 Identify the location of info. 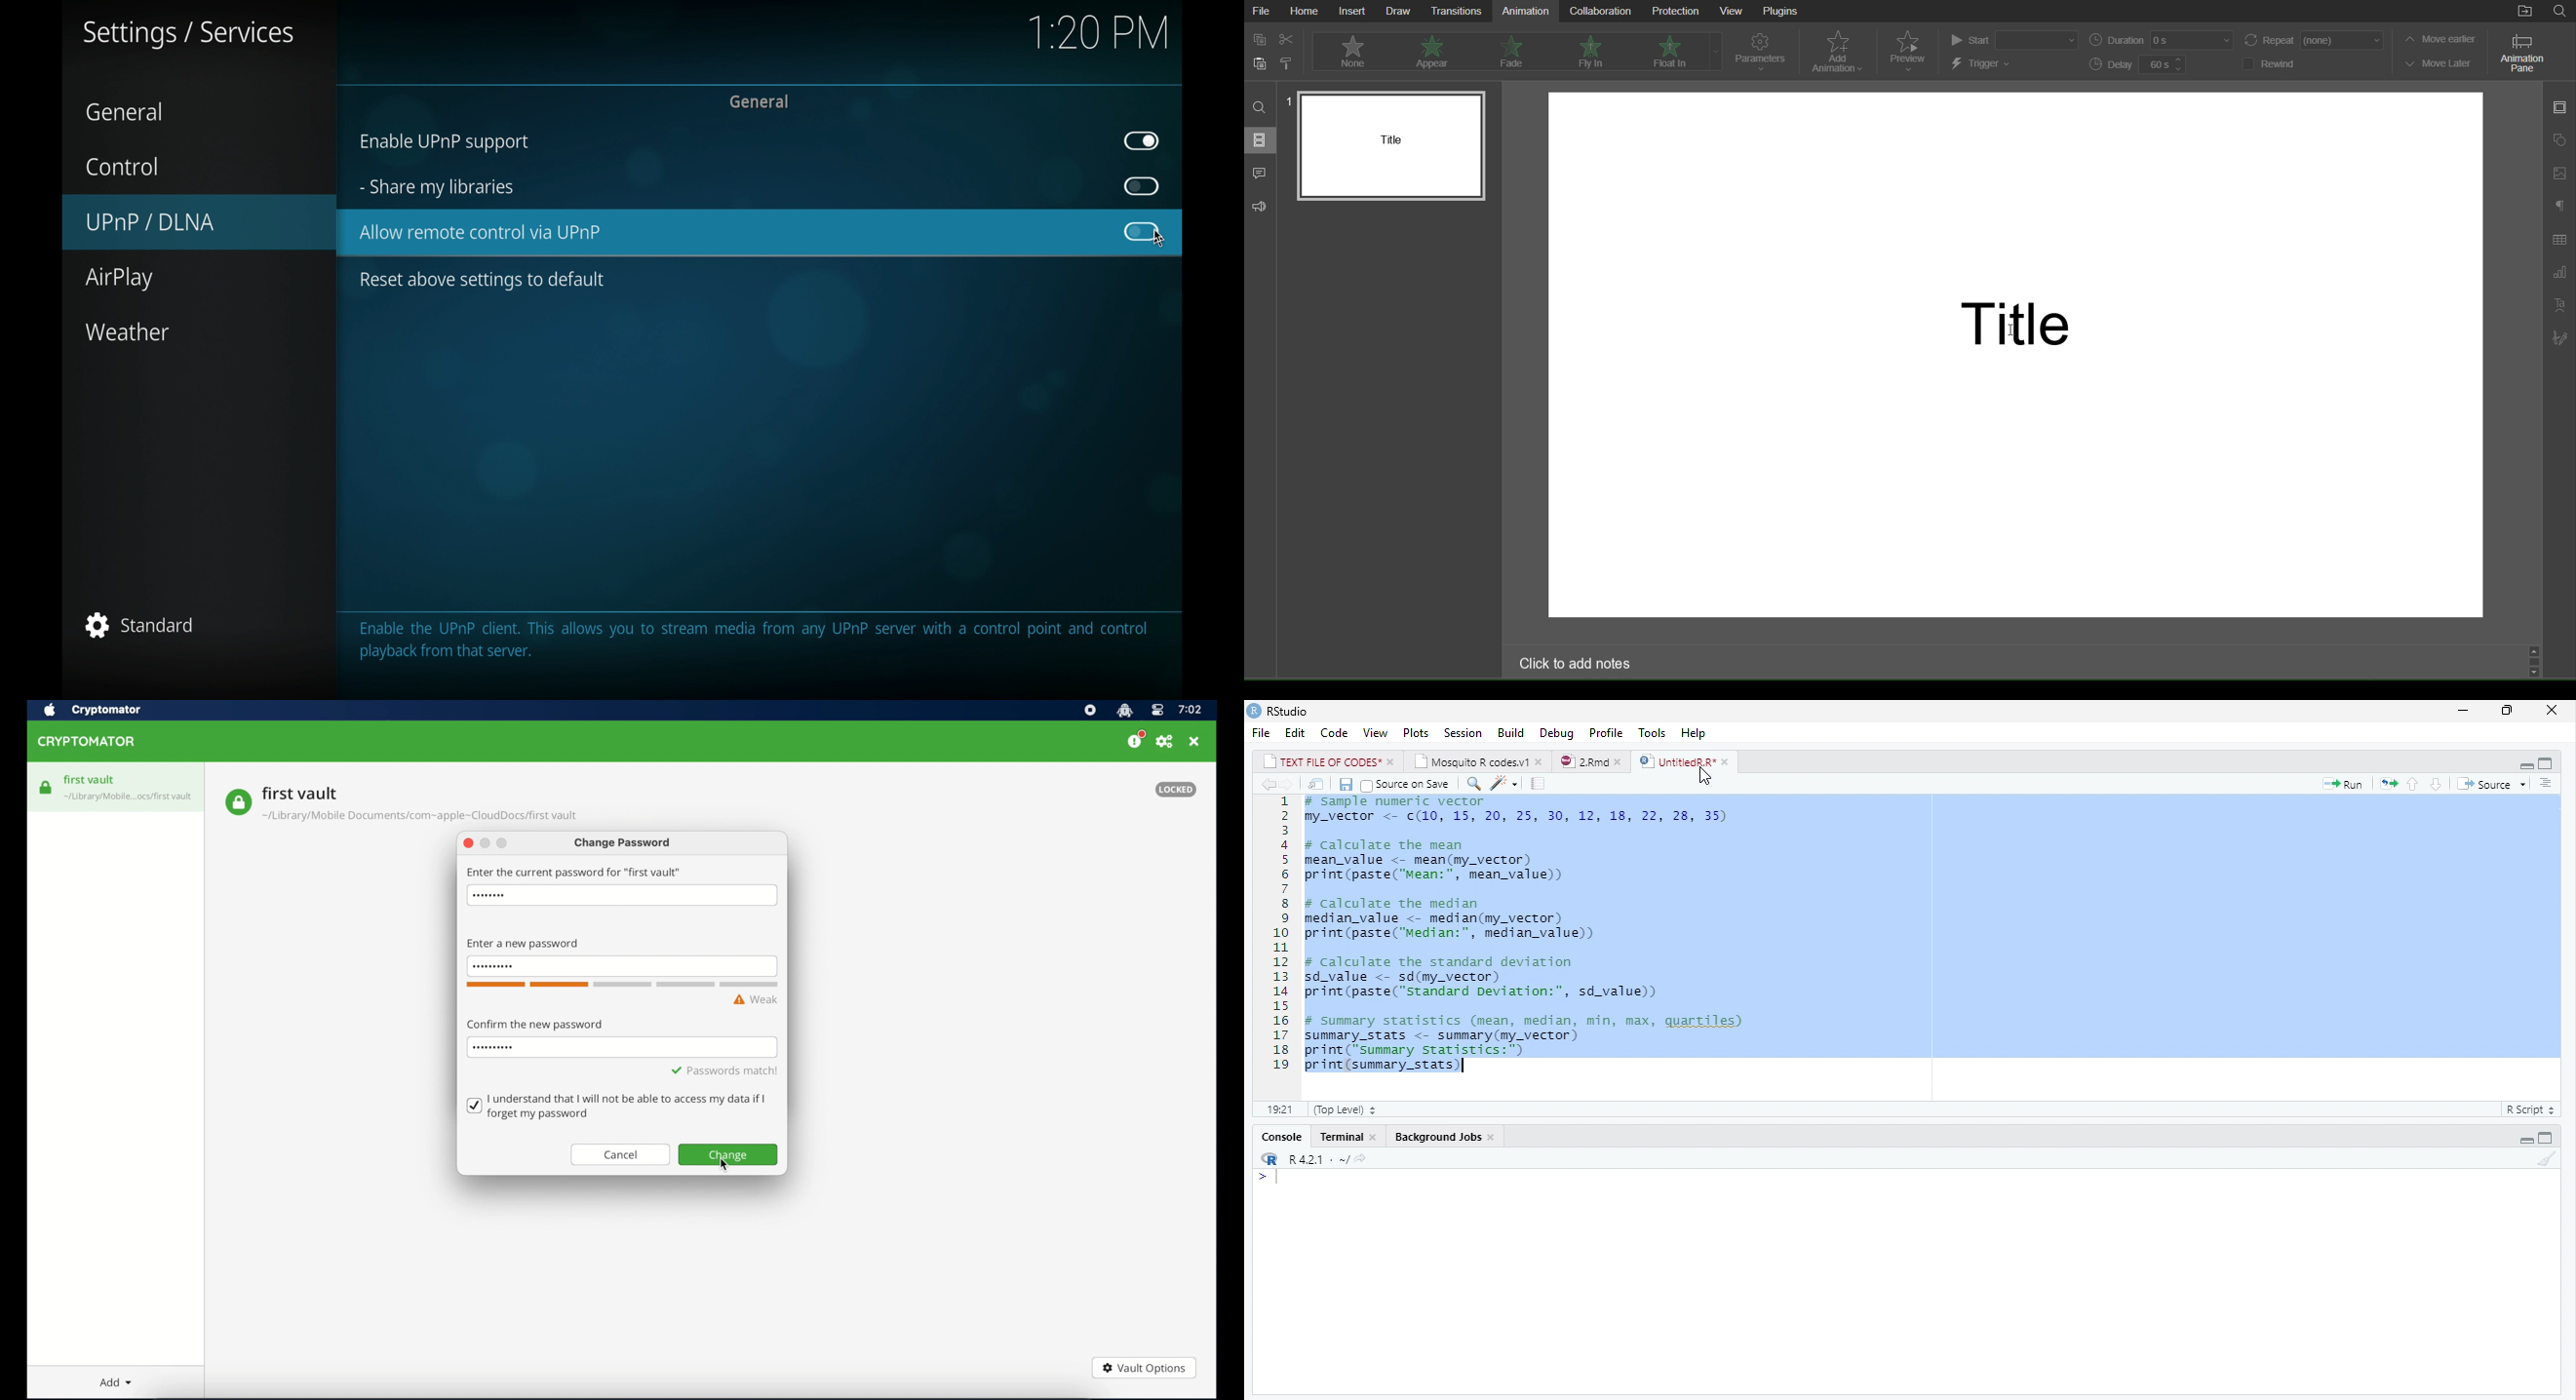
(753, 640).